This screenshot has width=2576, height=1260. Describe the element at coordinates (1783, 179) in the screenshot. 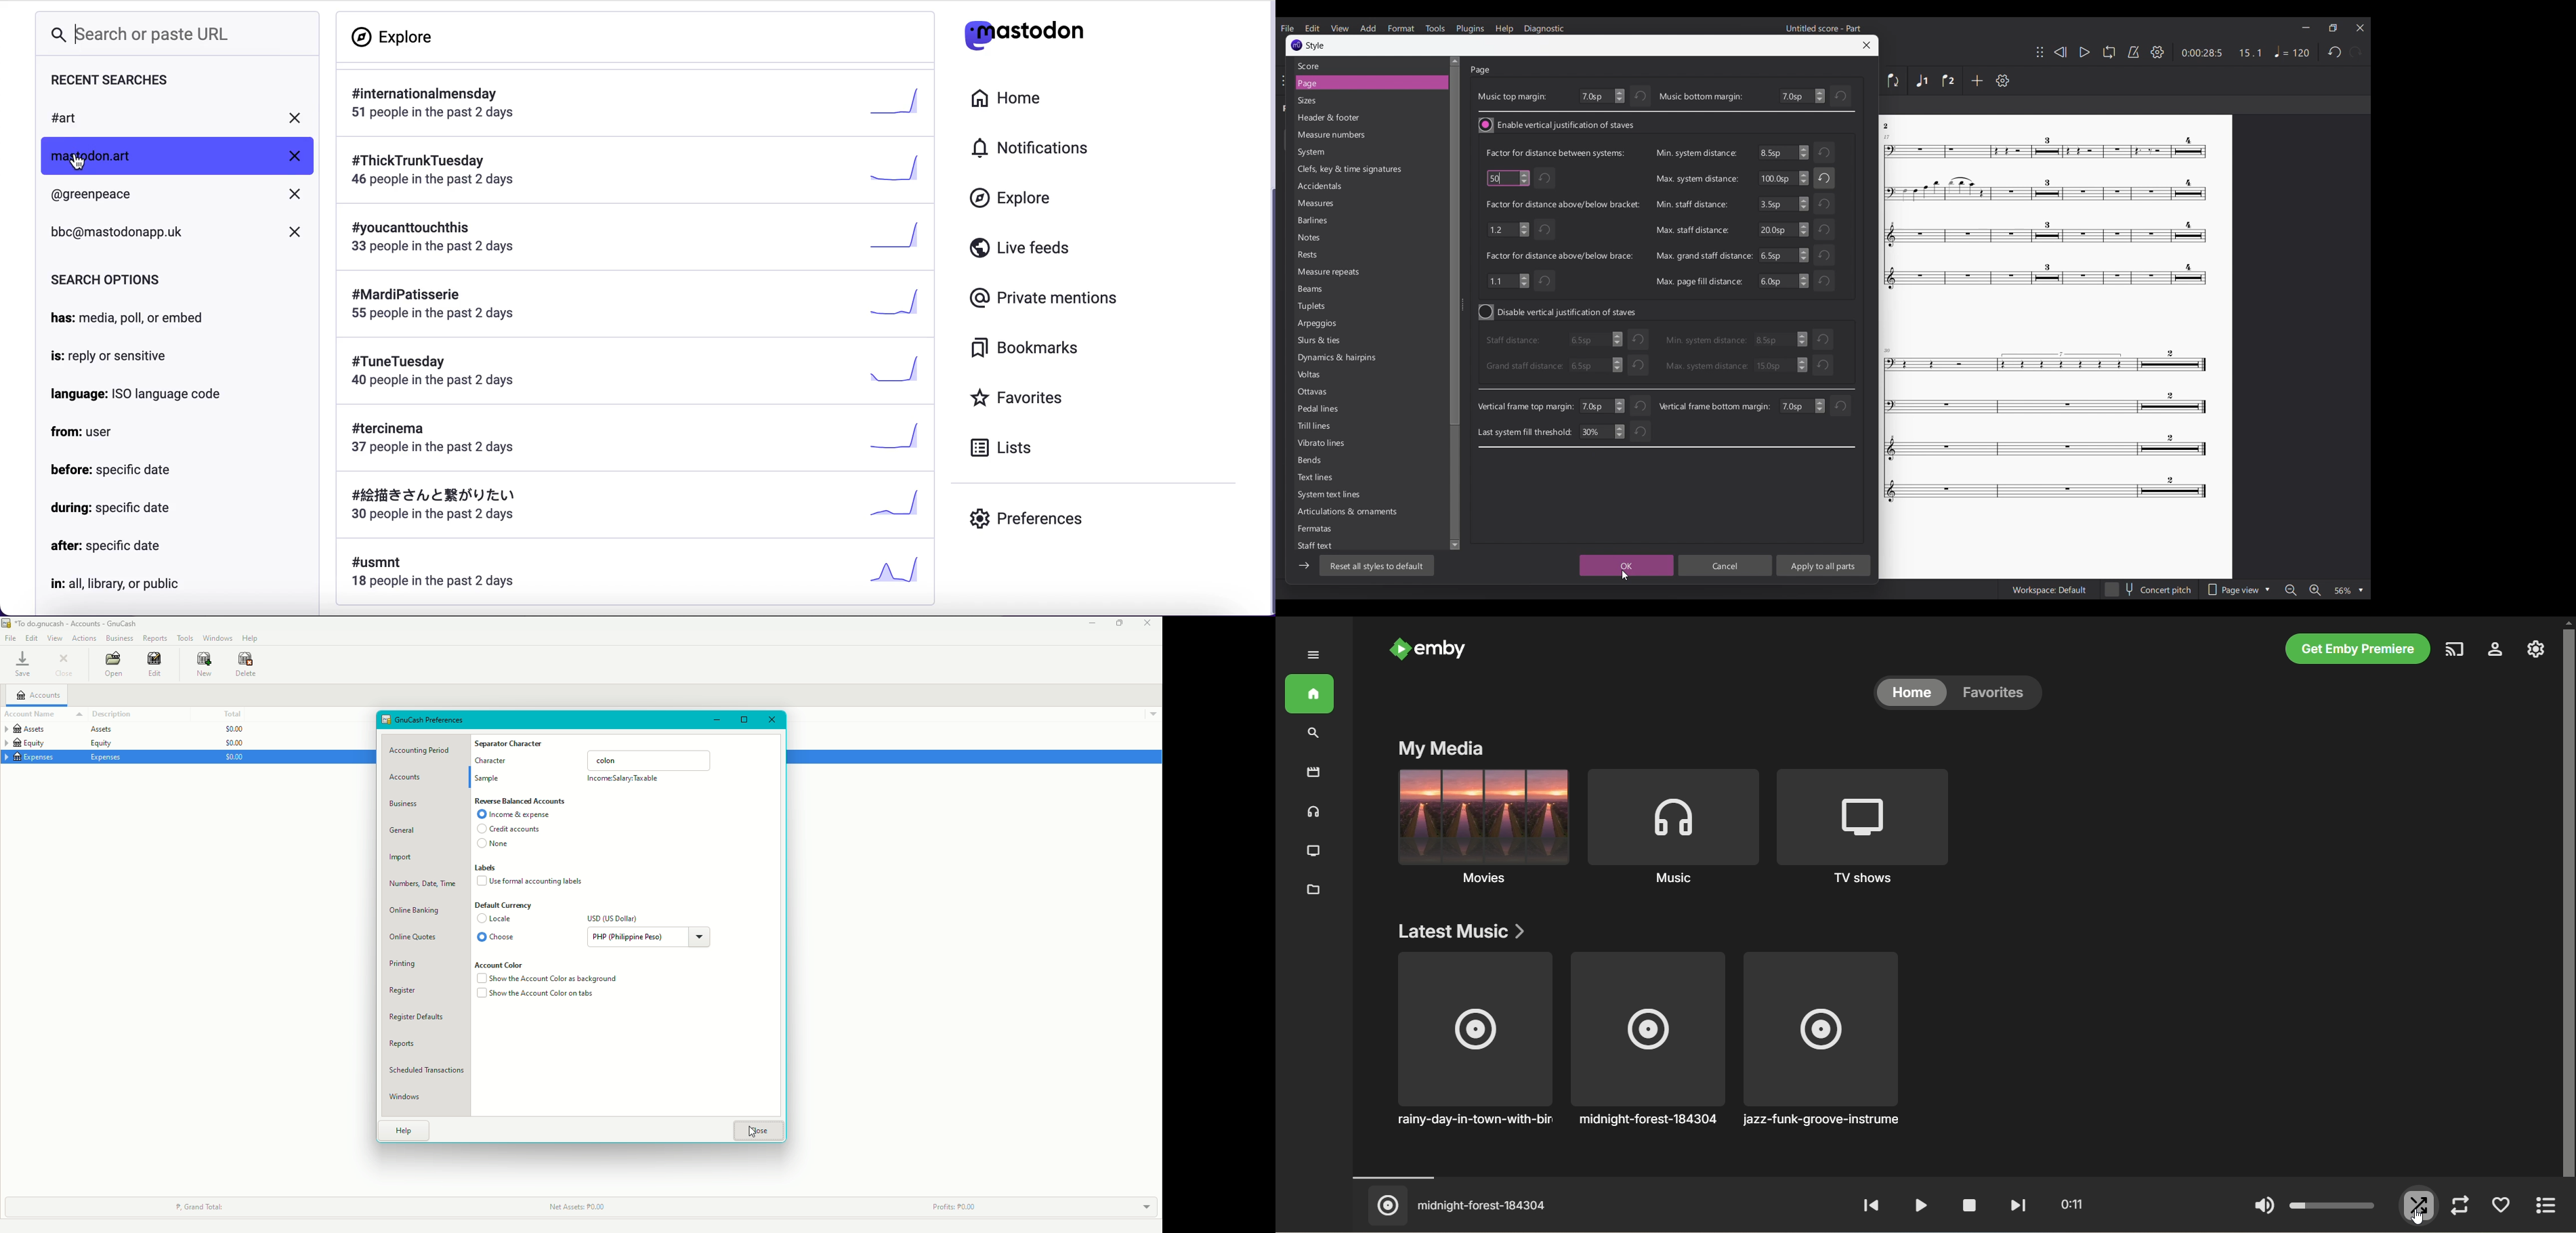

I see `100 sp` at that location.